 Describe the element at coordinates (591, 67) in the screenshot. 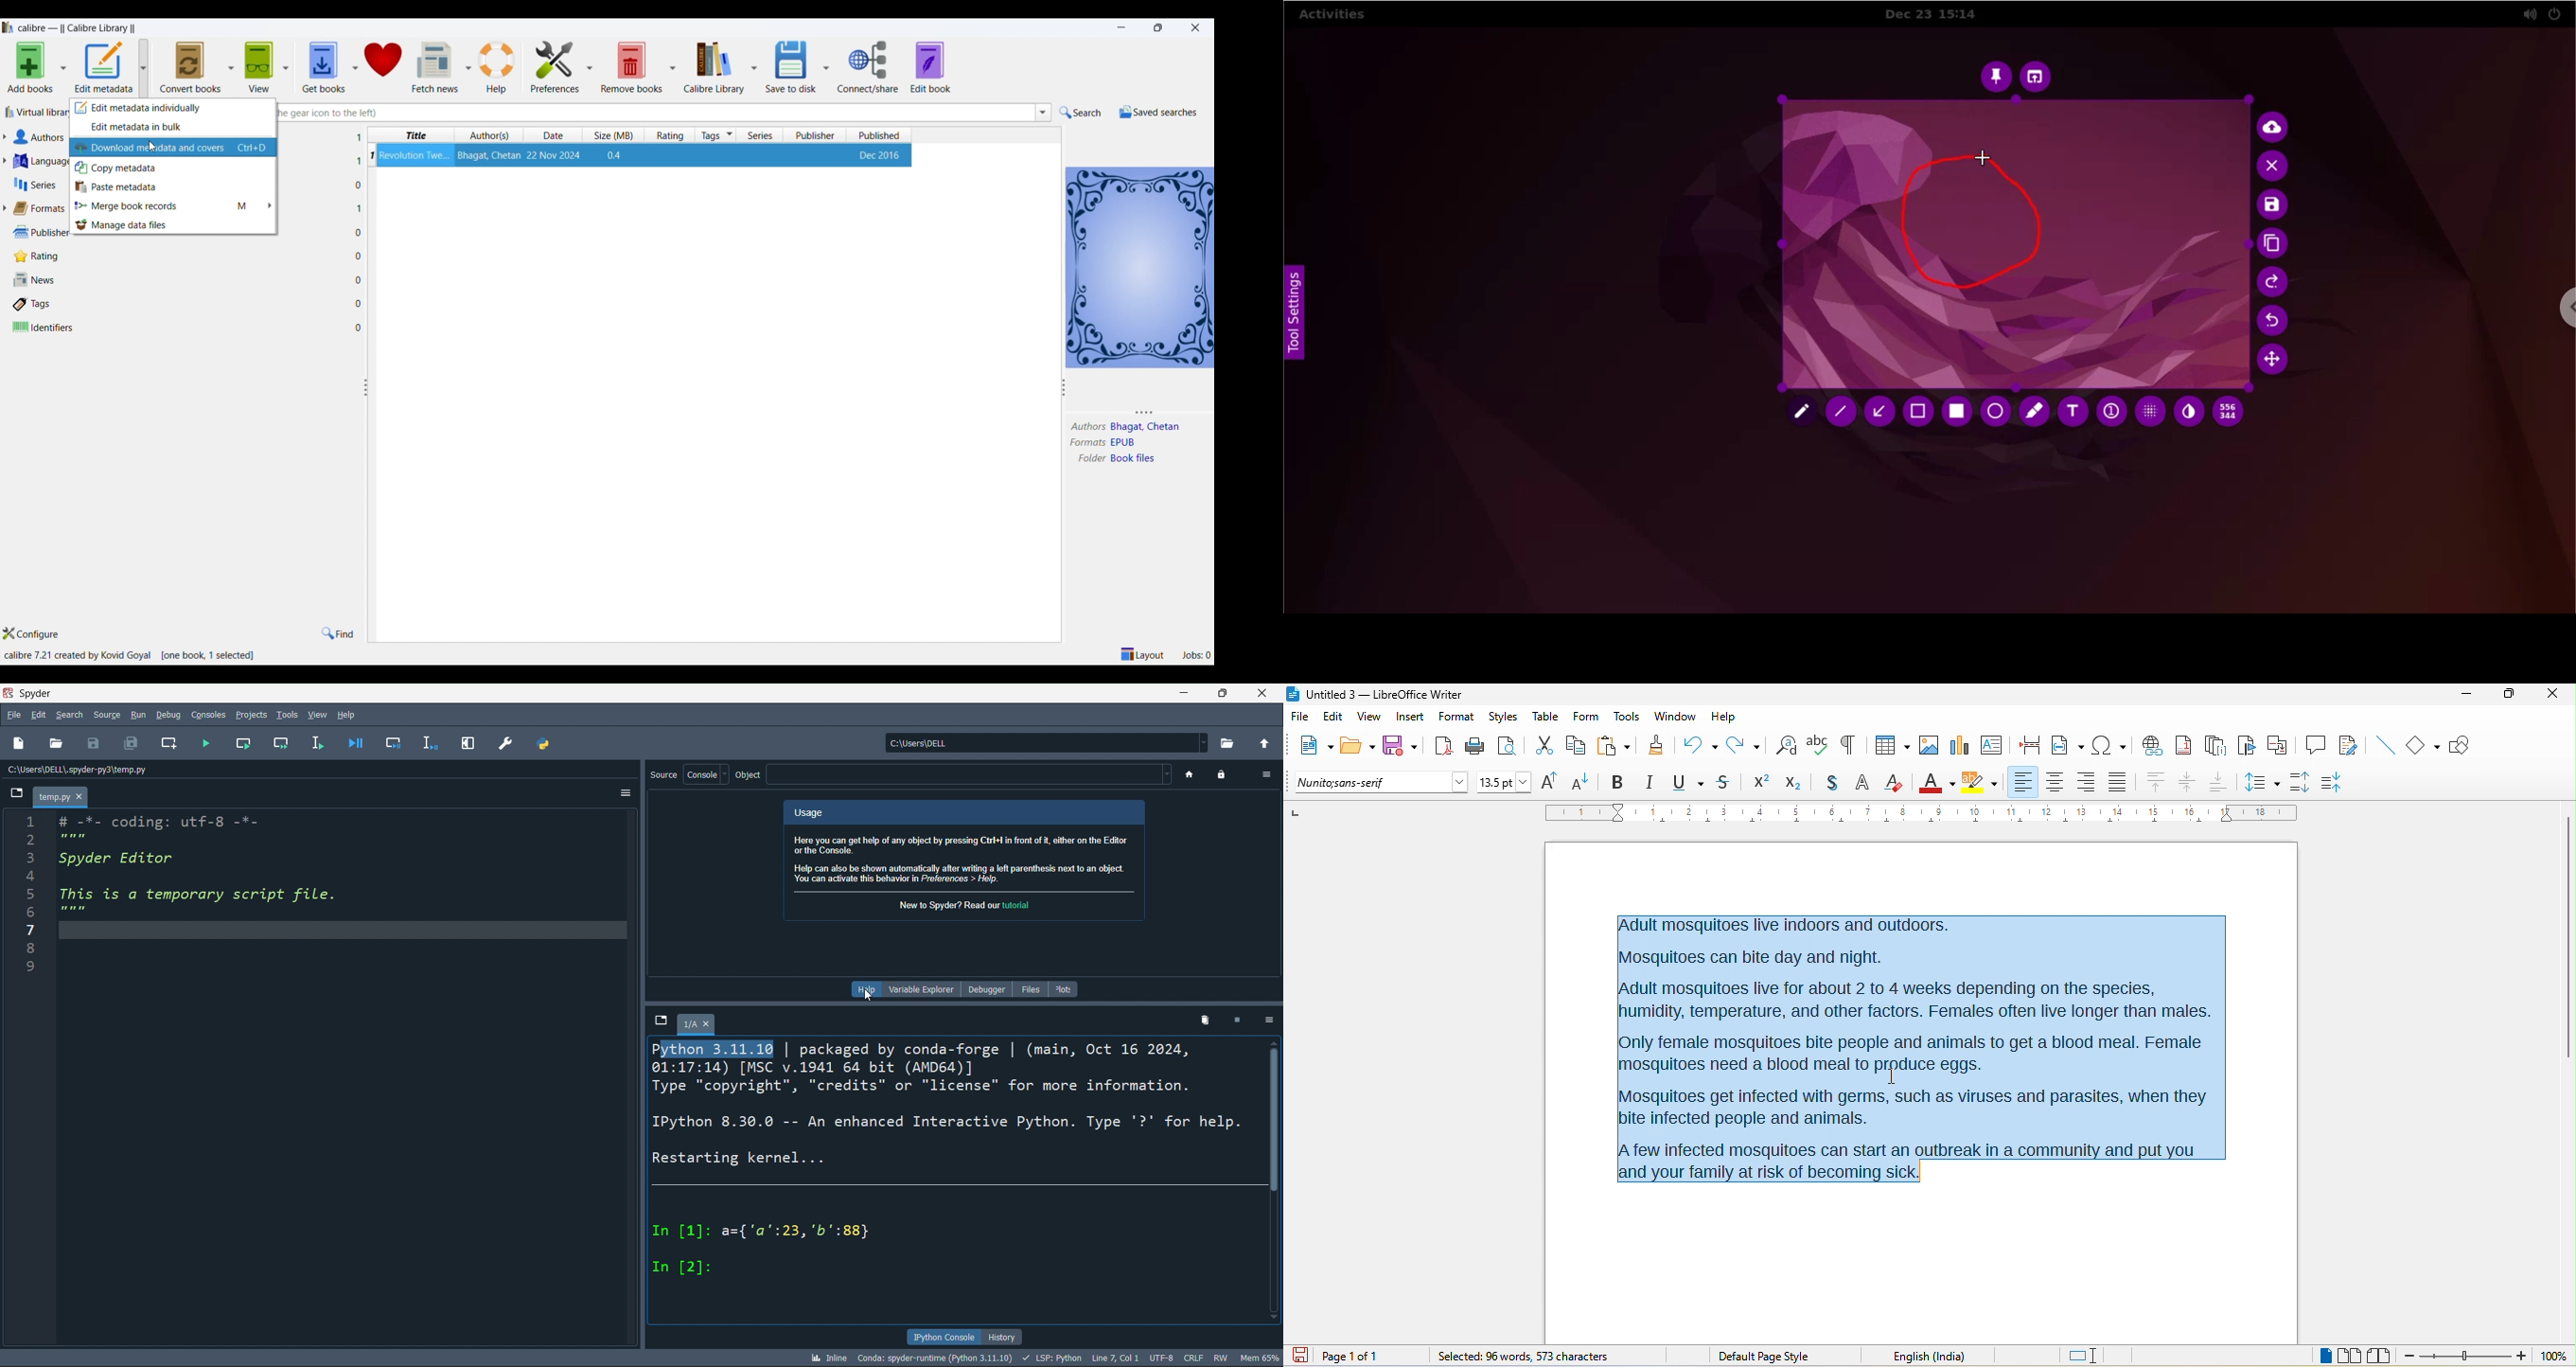

I see `preferences options dropdown button` at that location.